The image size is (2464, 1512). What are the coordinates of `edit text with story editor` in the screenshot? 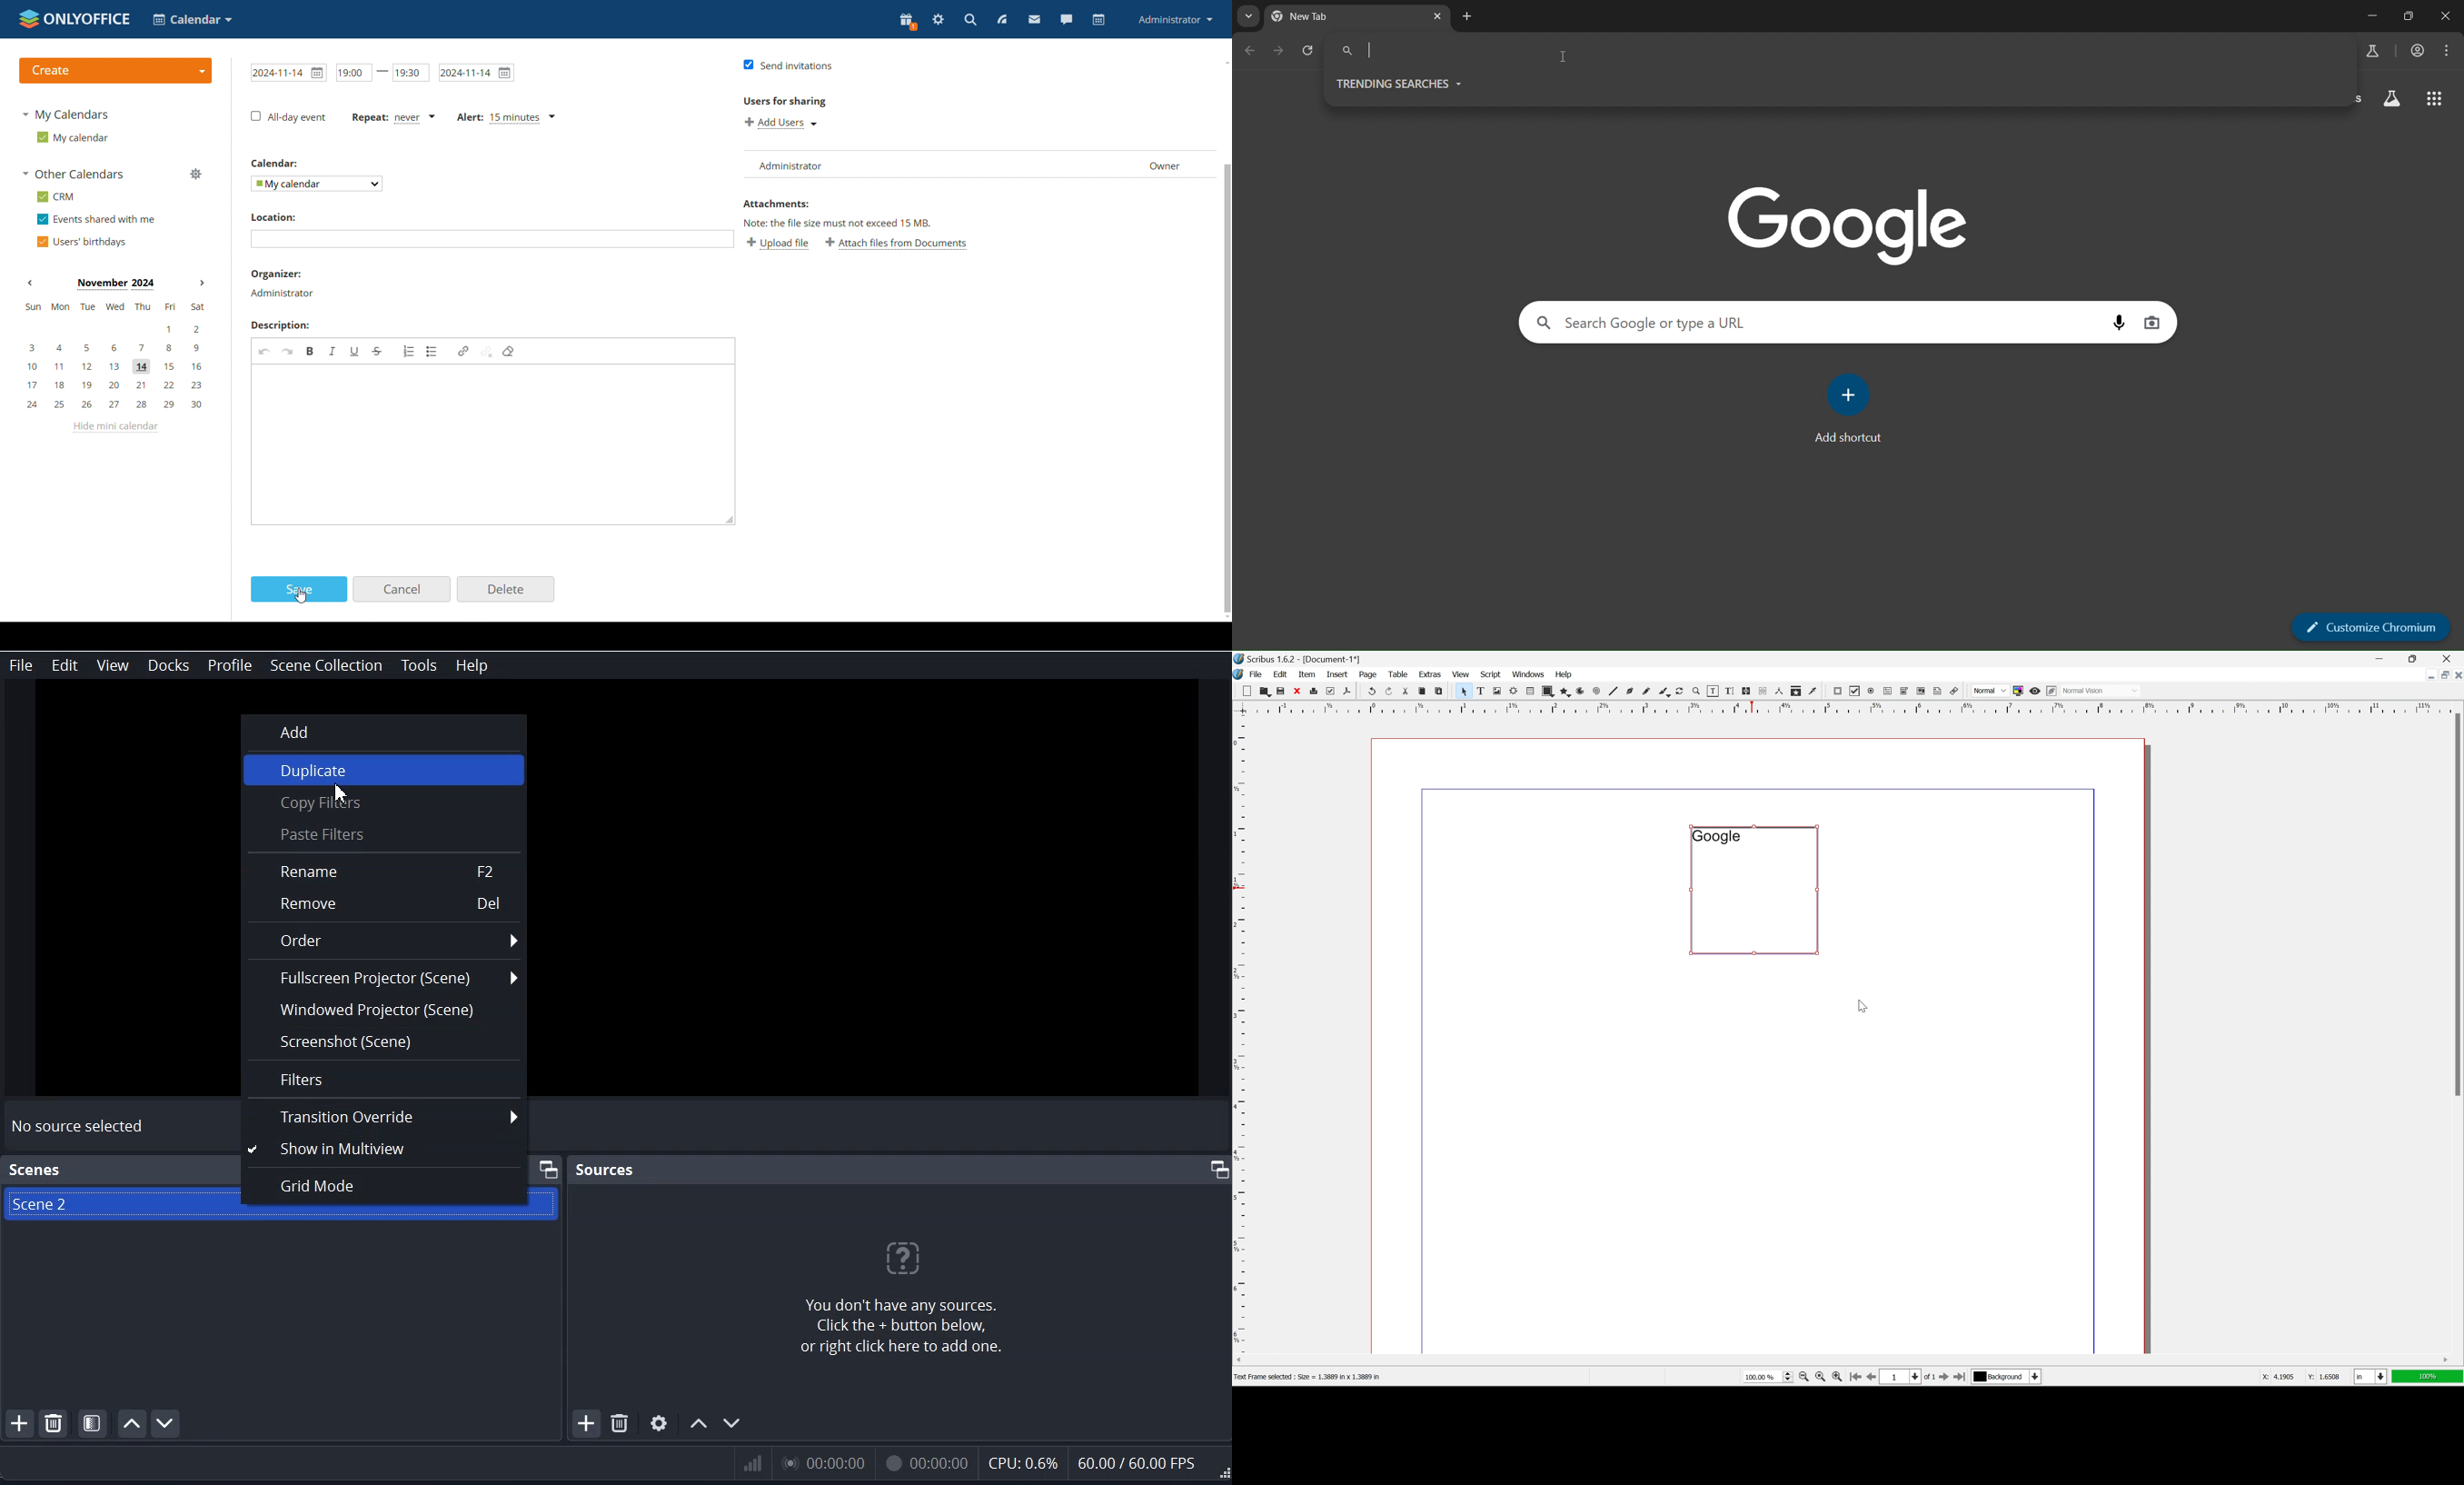 It's located at (1727, 690).